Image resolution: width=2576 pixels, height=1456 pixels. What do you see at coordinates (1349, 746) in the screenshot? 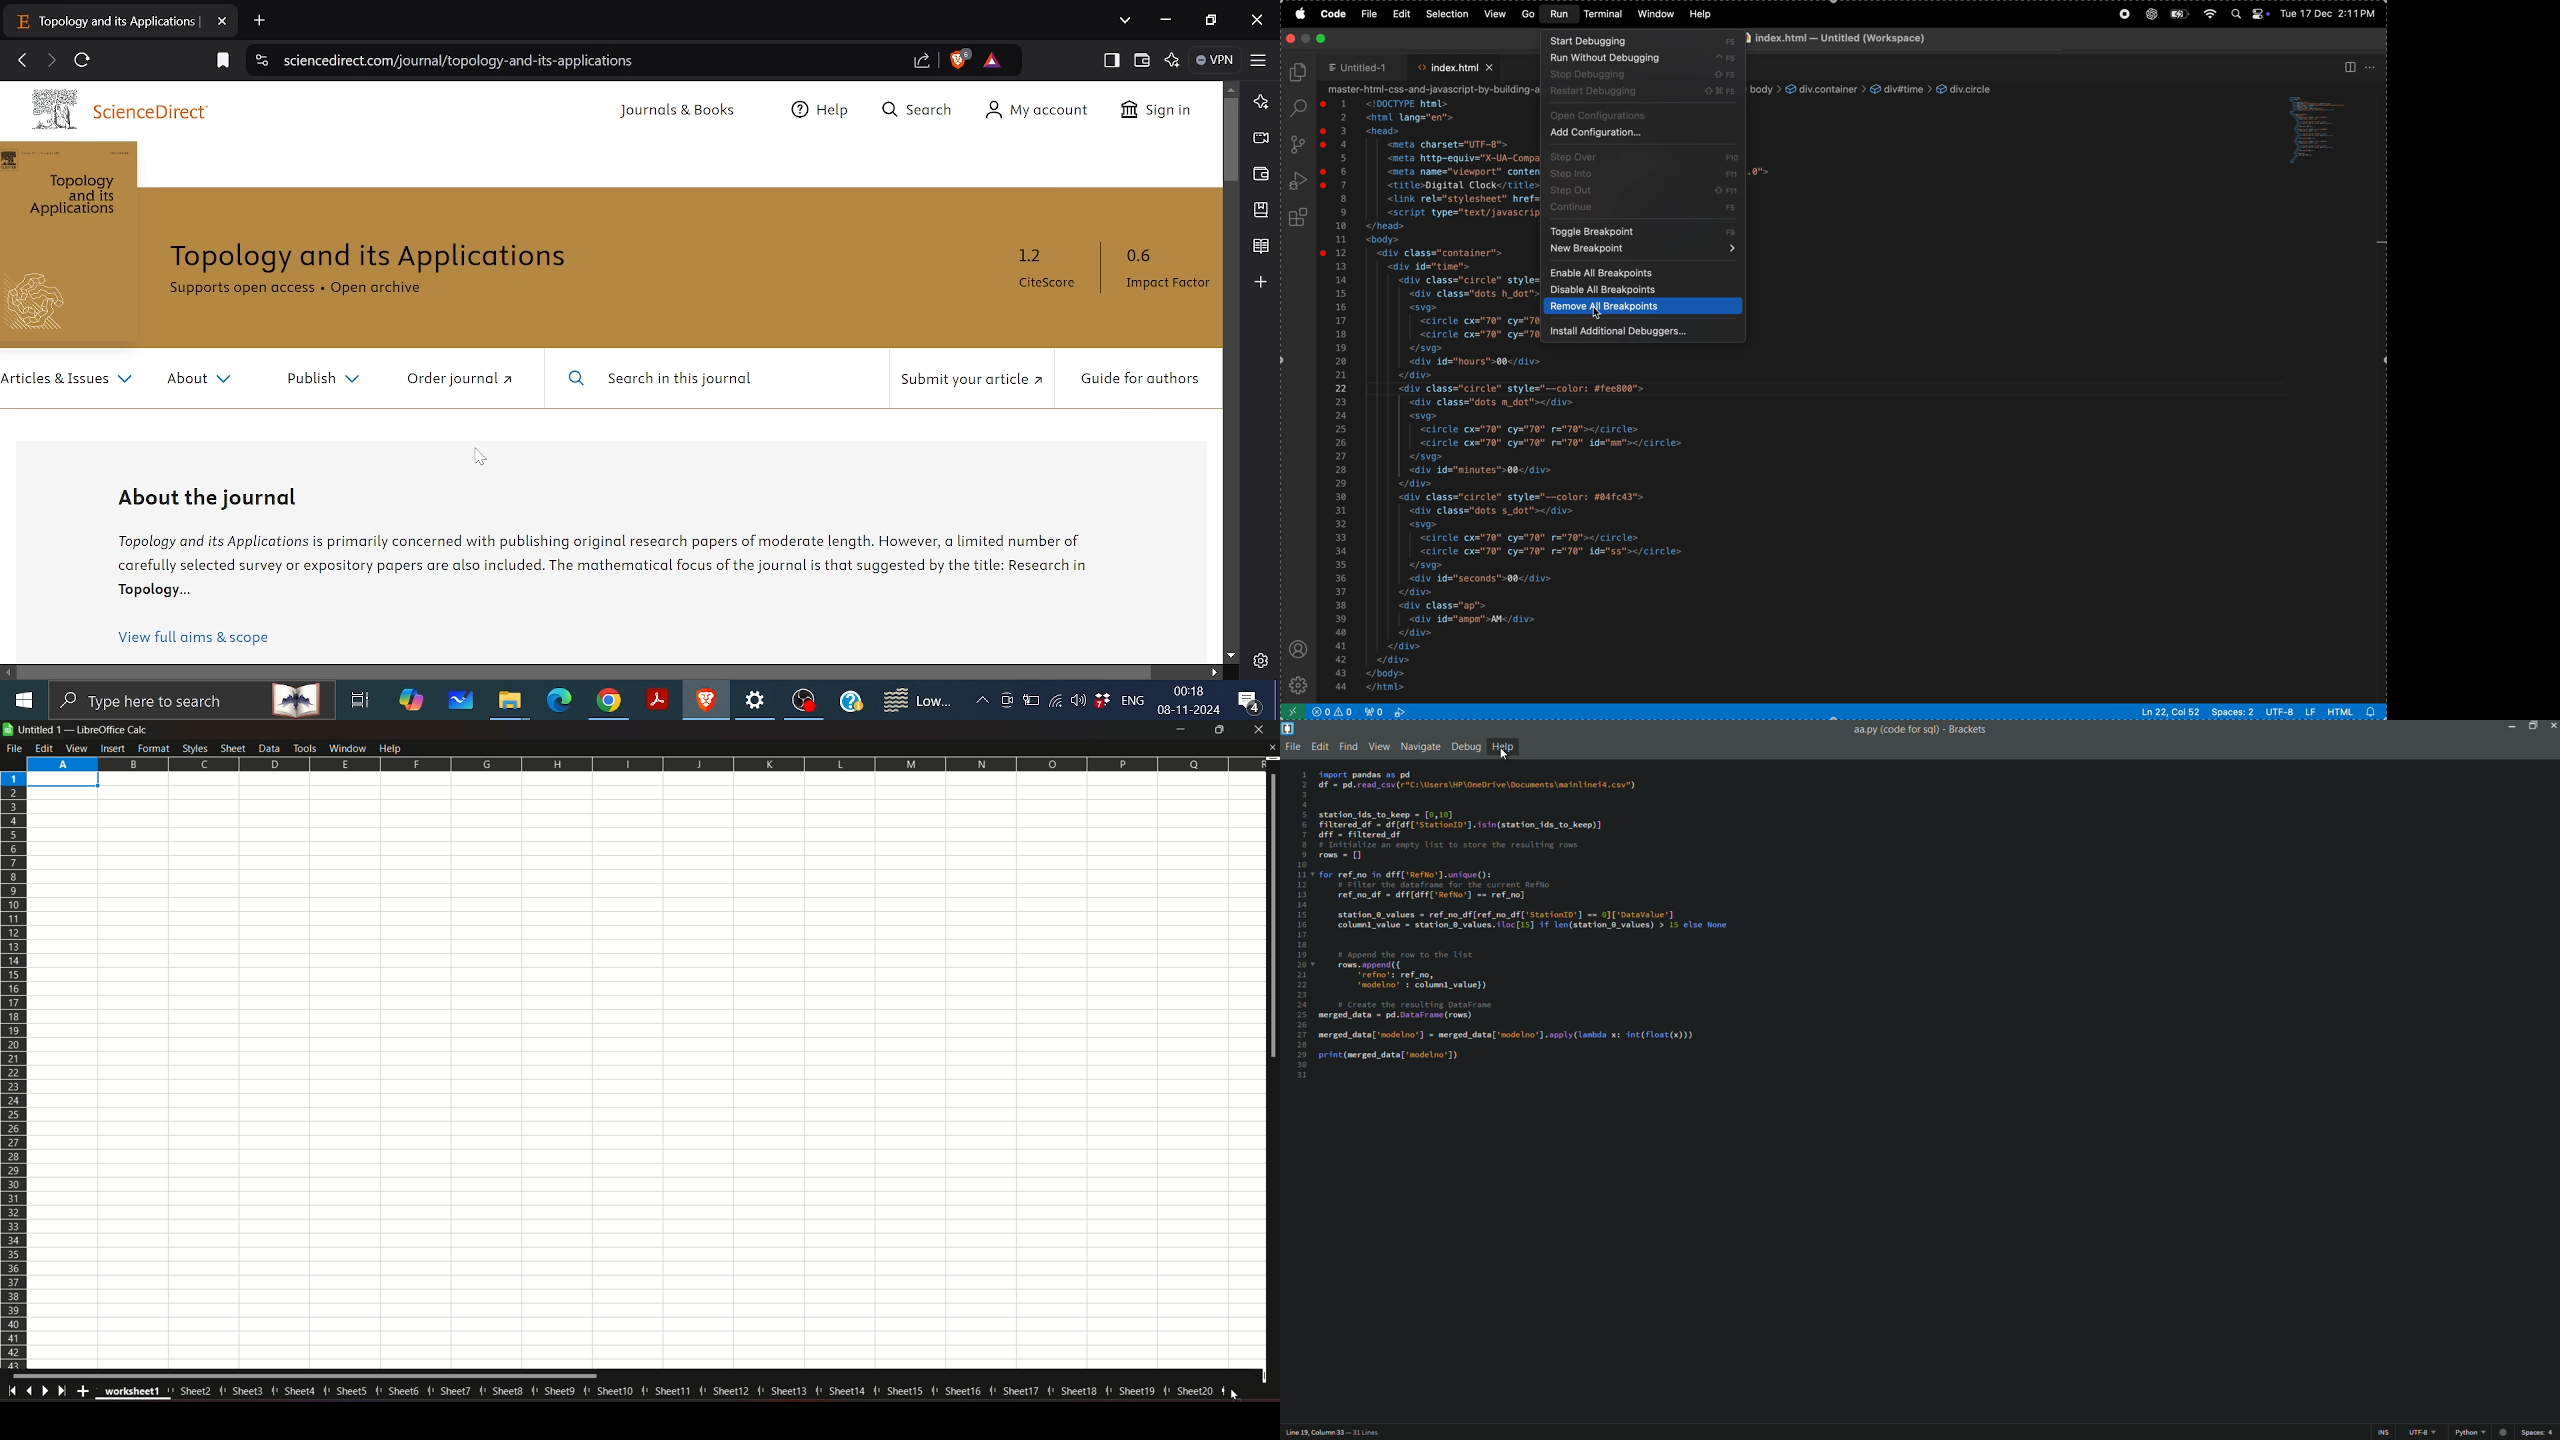
I see `find menu` at bounding box center [1349, 746].